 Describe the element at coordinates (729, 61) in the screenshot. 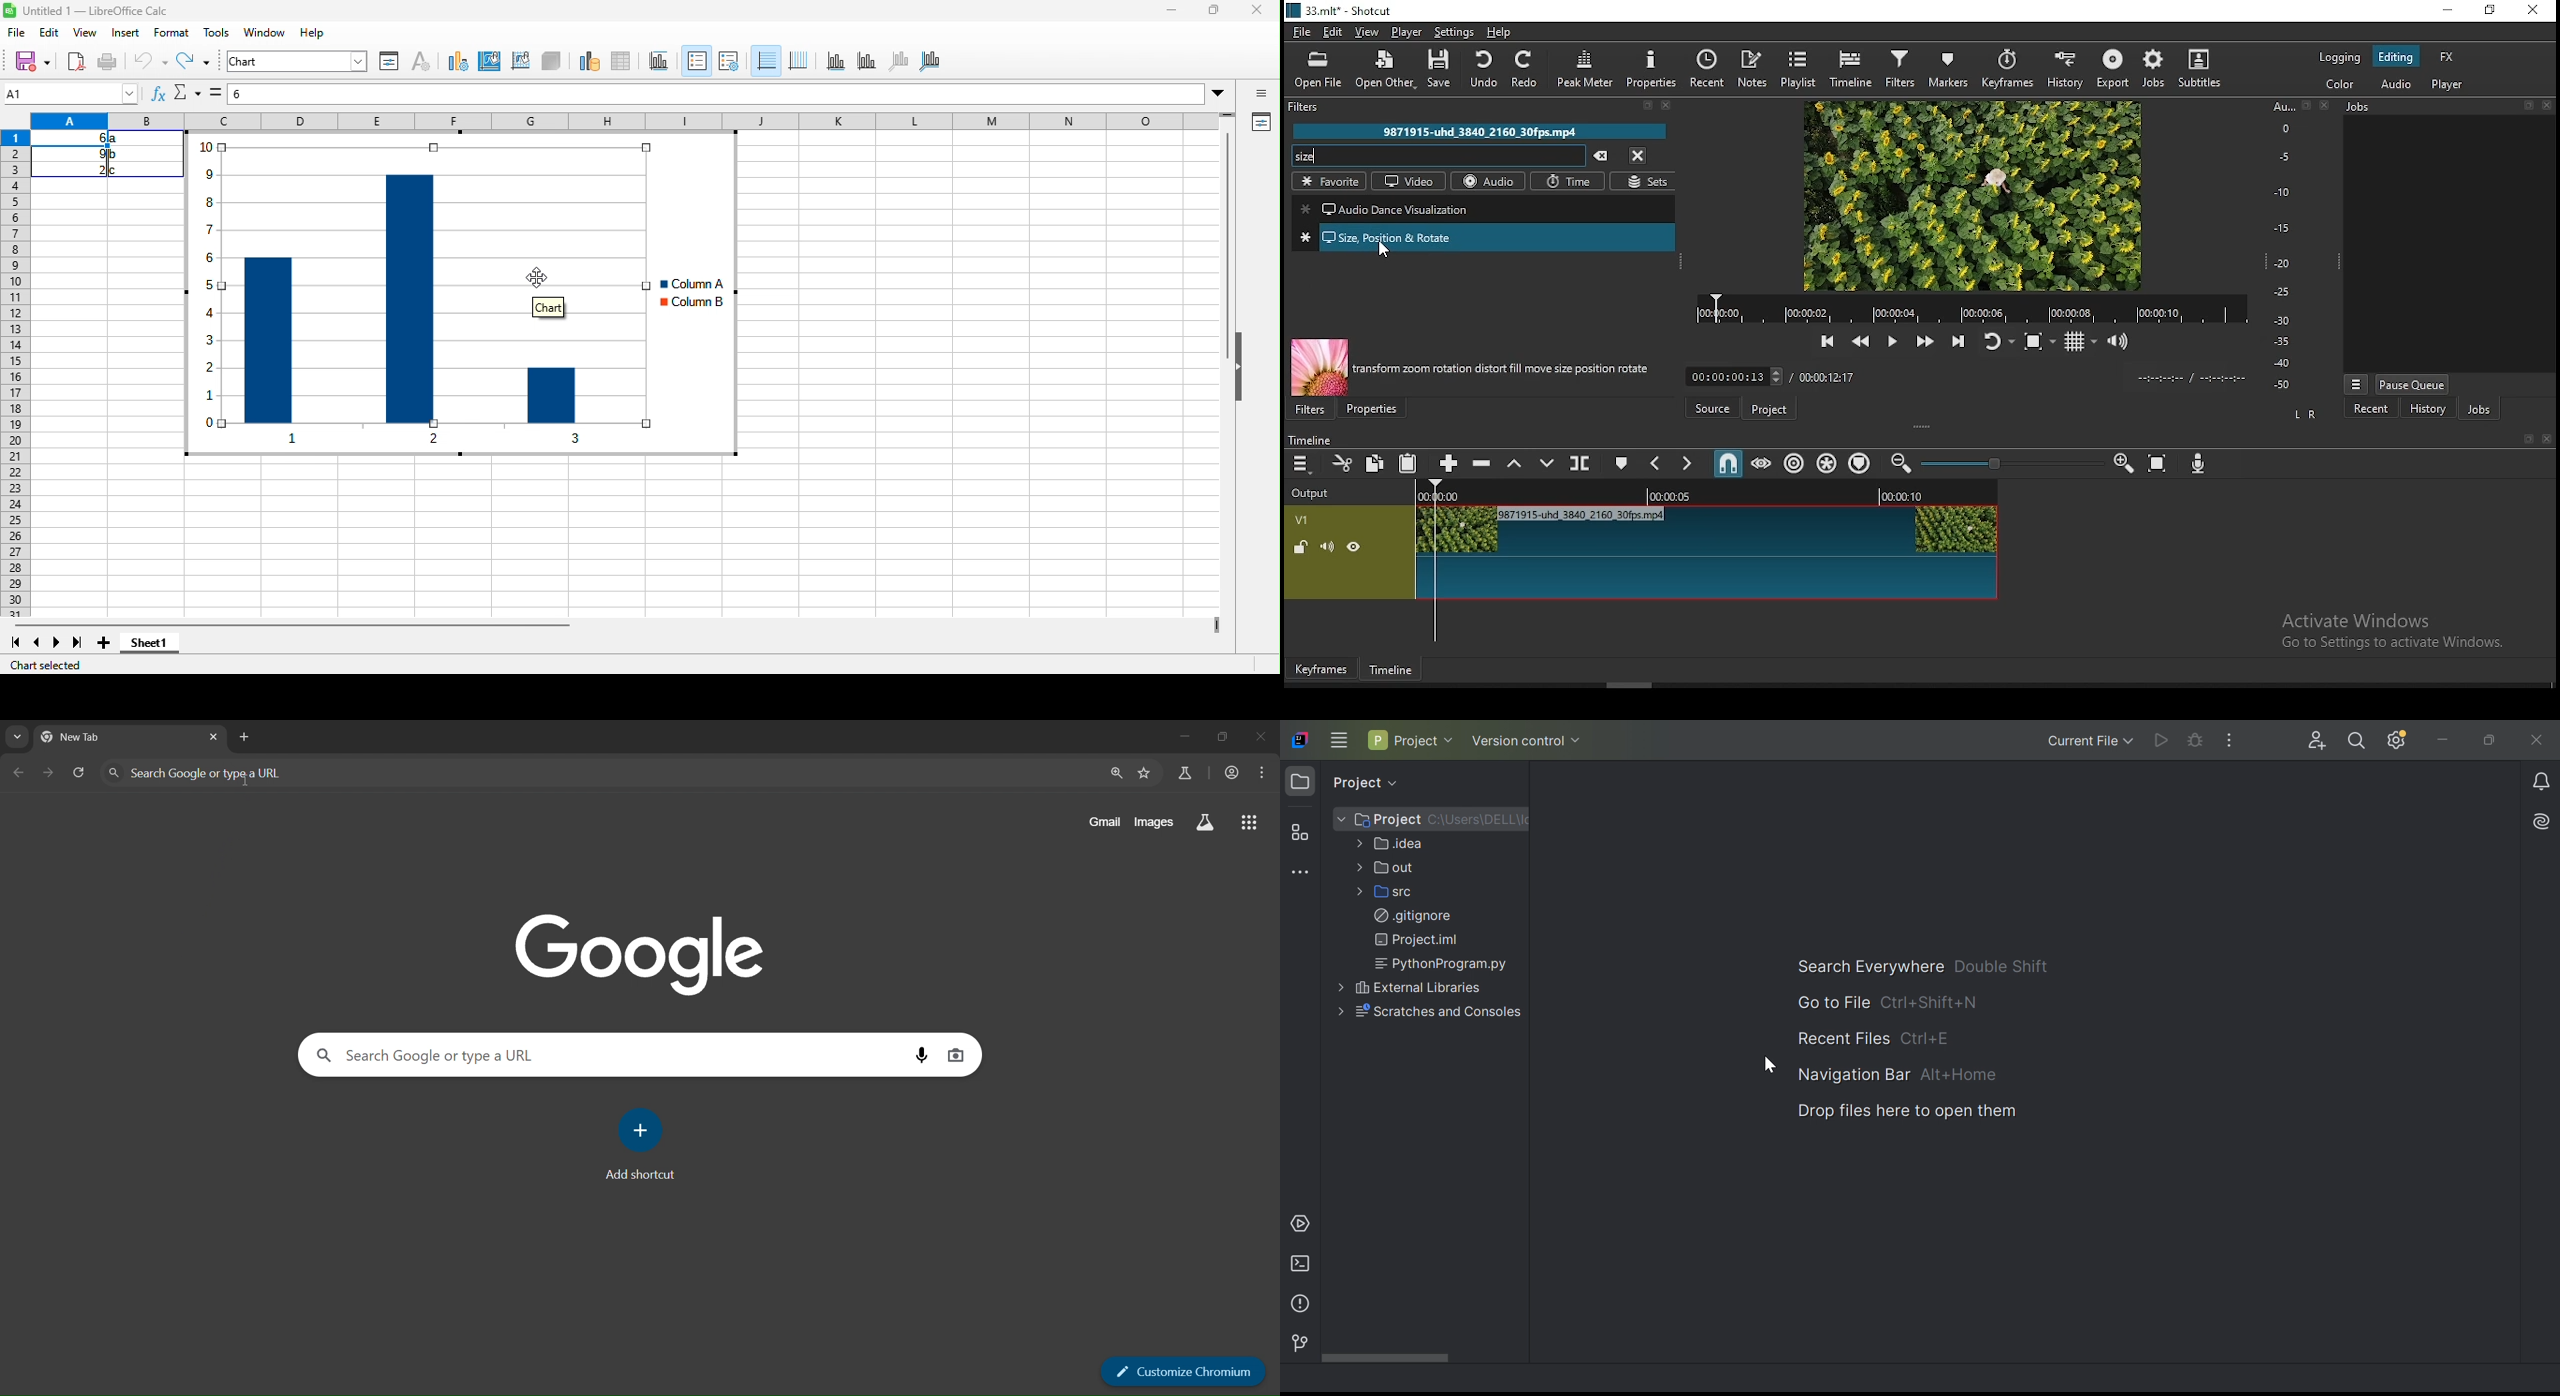

I see `legend on/off` at that location.